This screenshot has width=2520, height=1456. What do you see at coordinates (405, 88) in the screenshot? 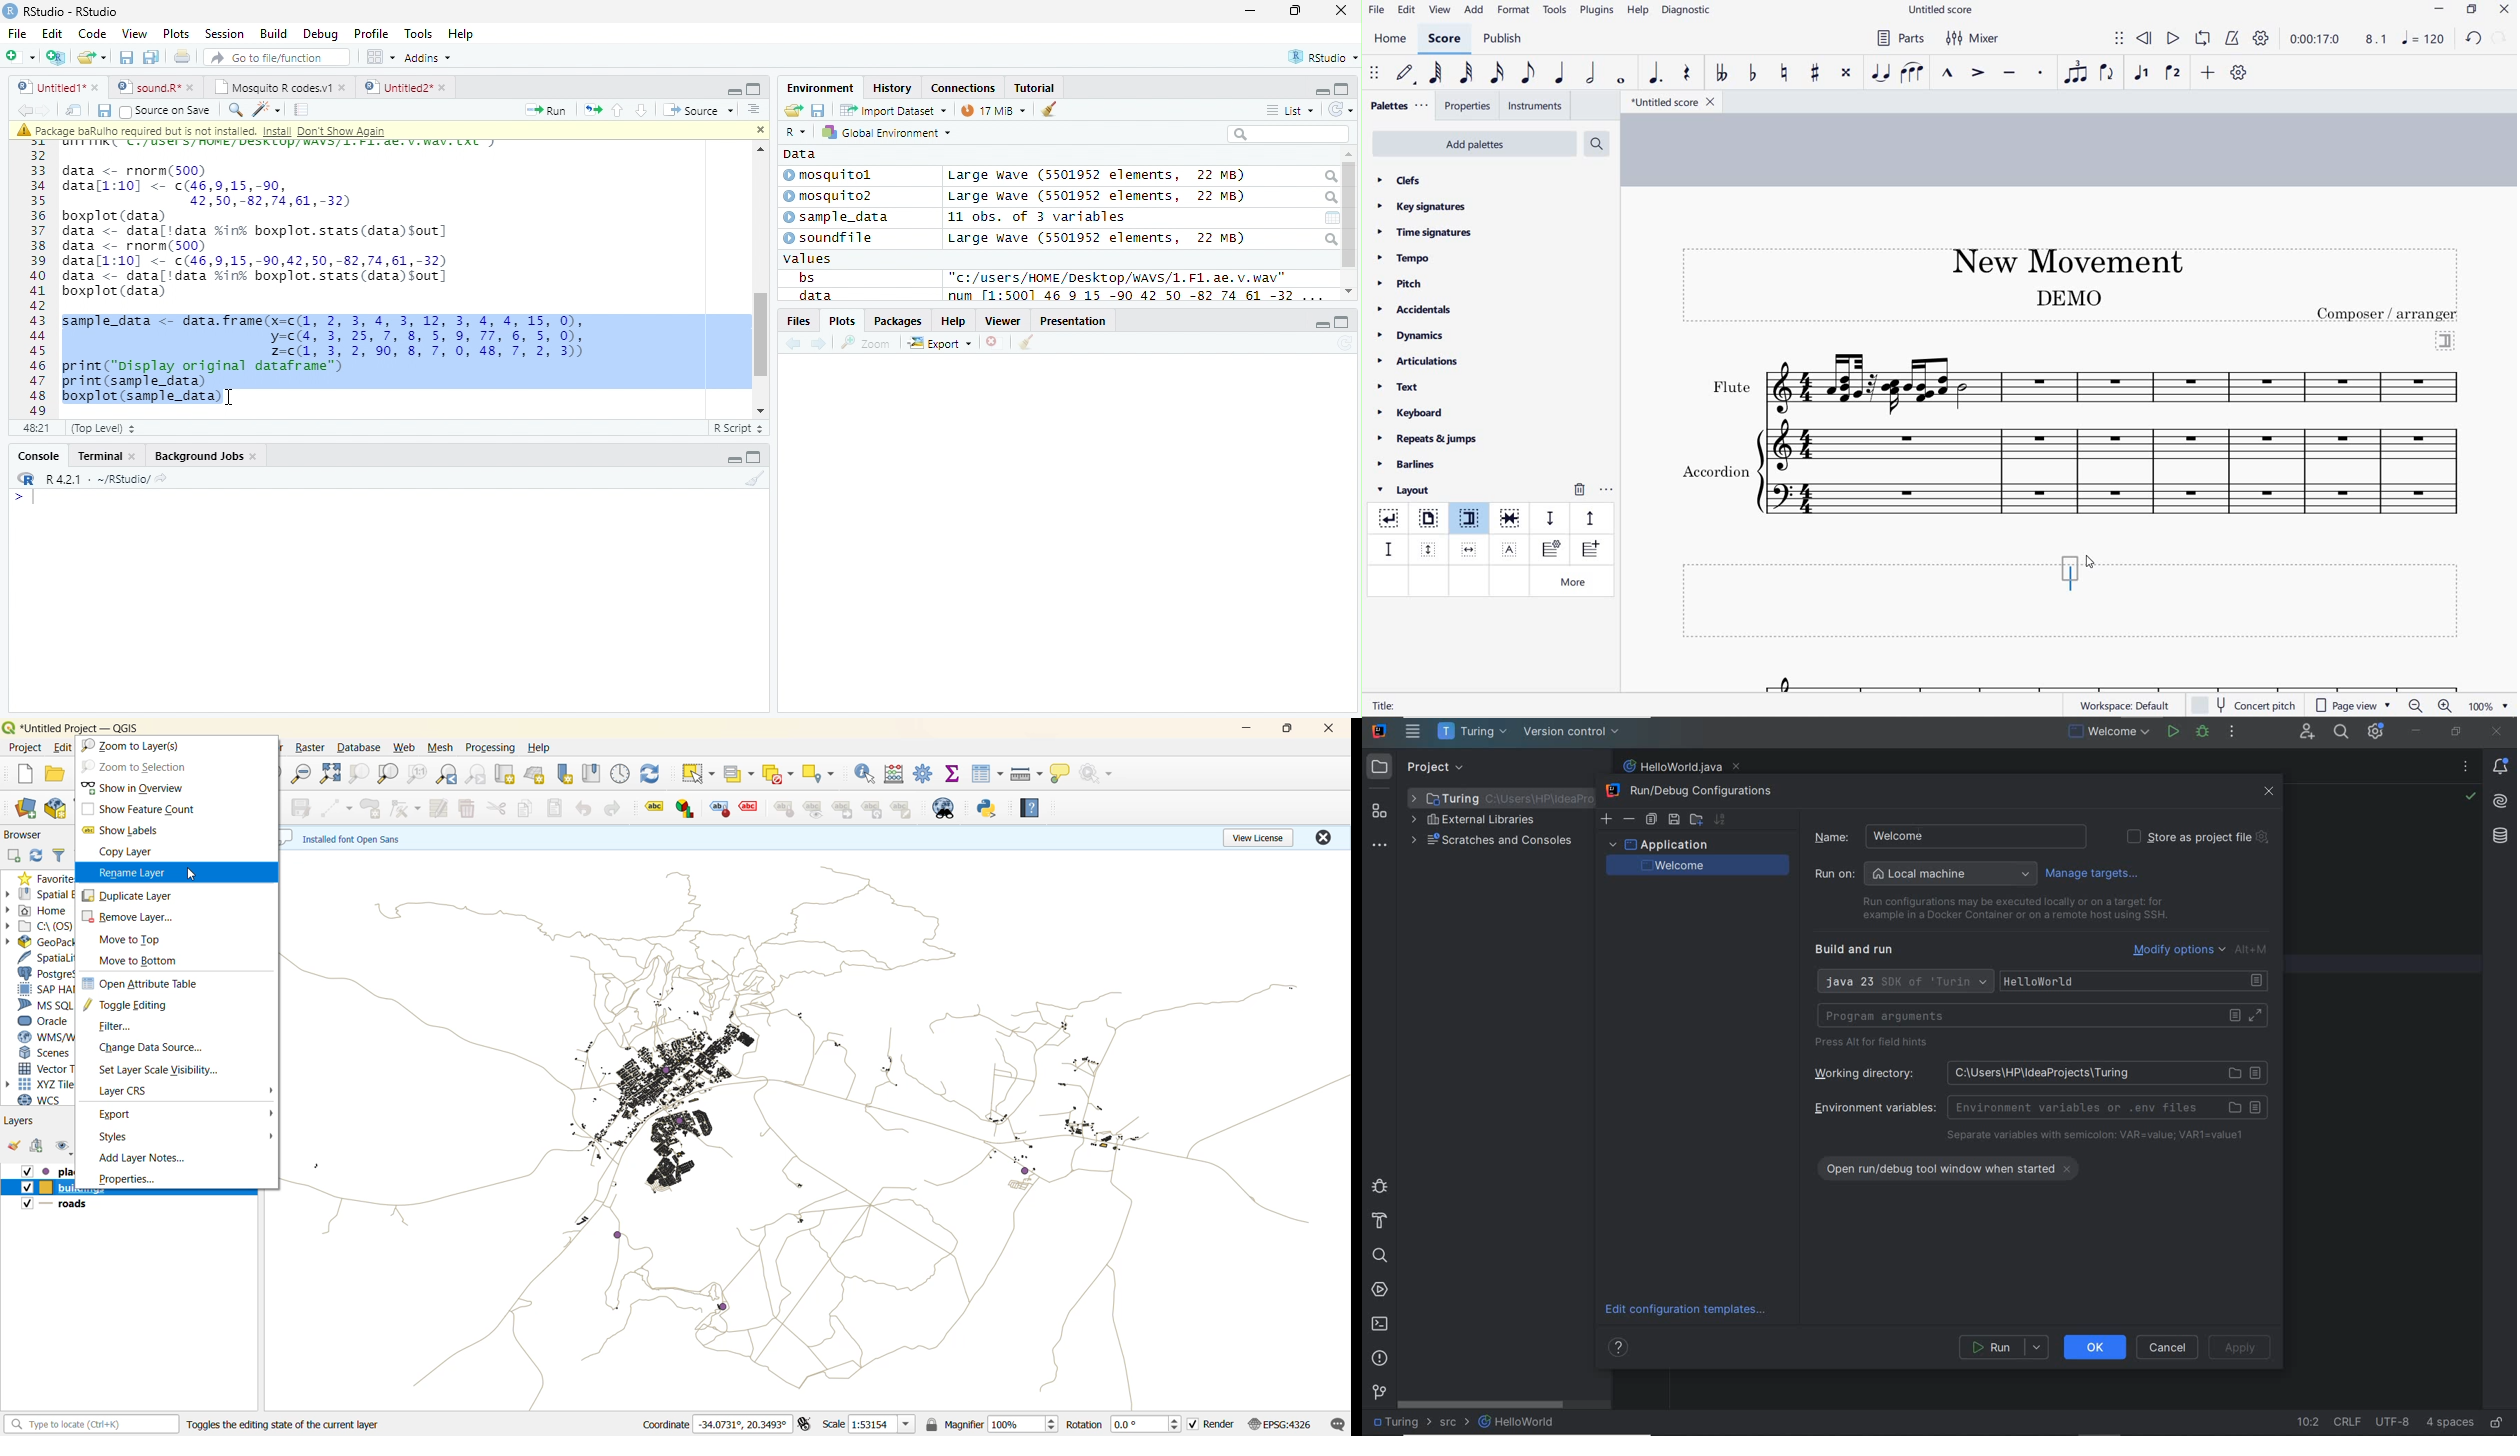
I see `Untitled2` at bounding box center [405, 88].